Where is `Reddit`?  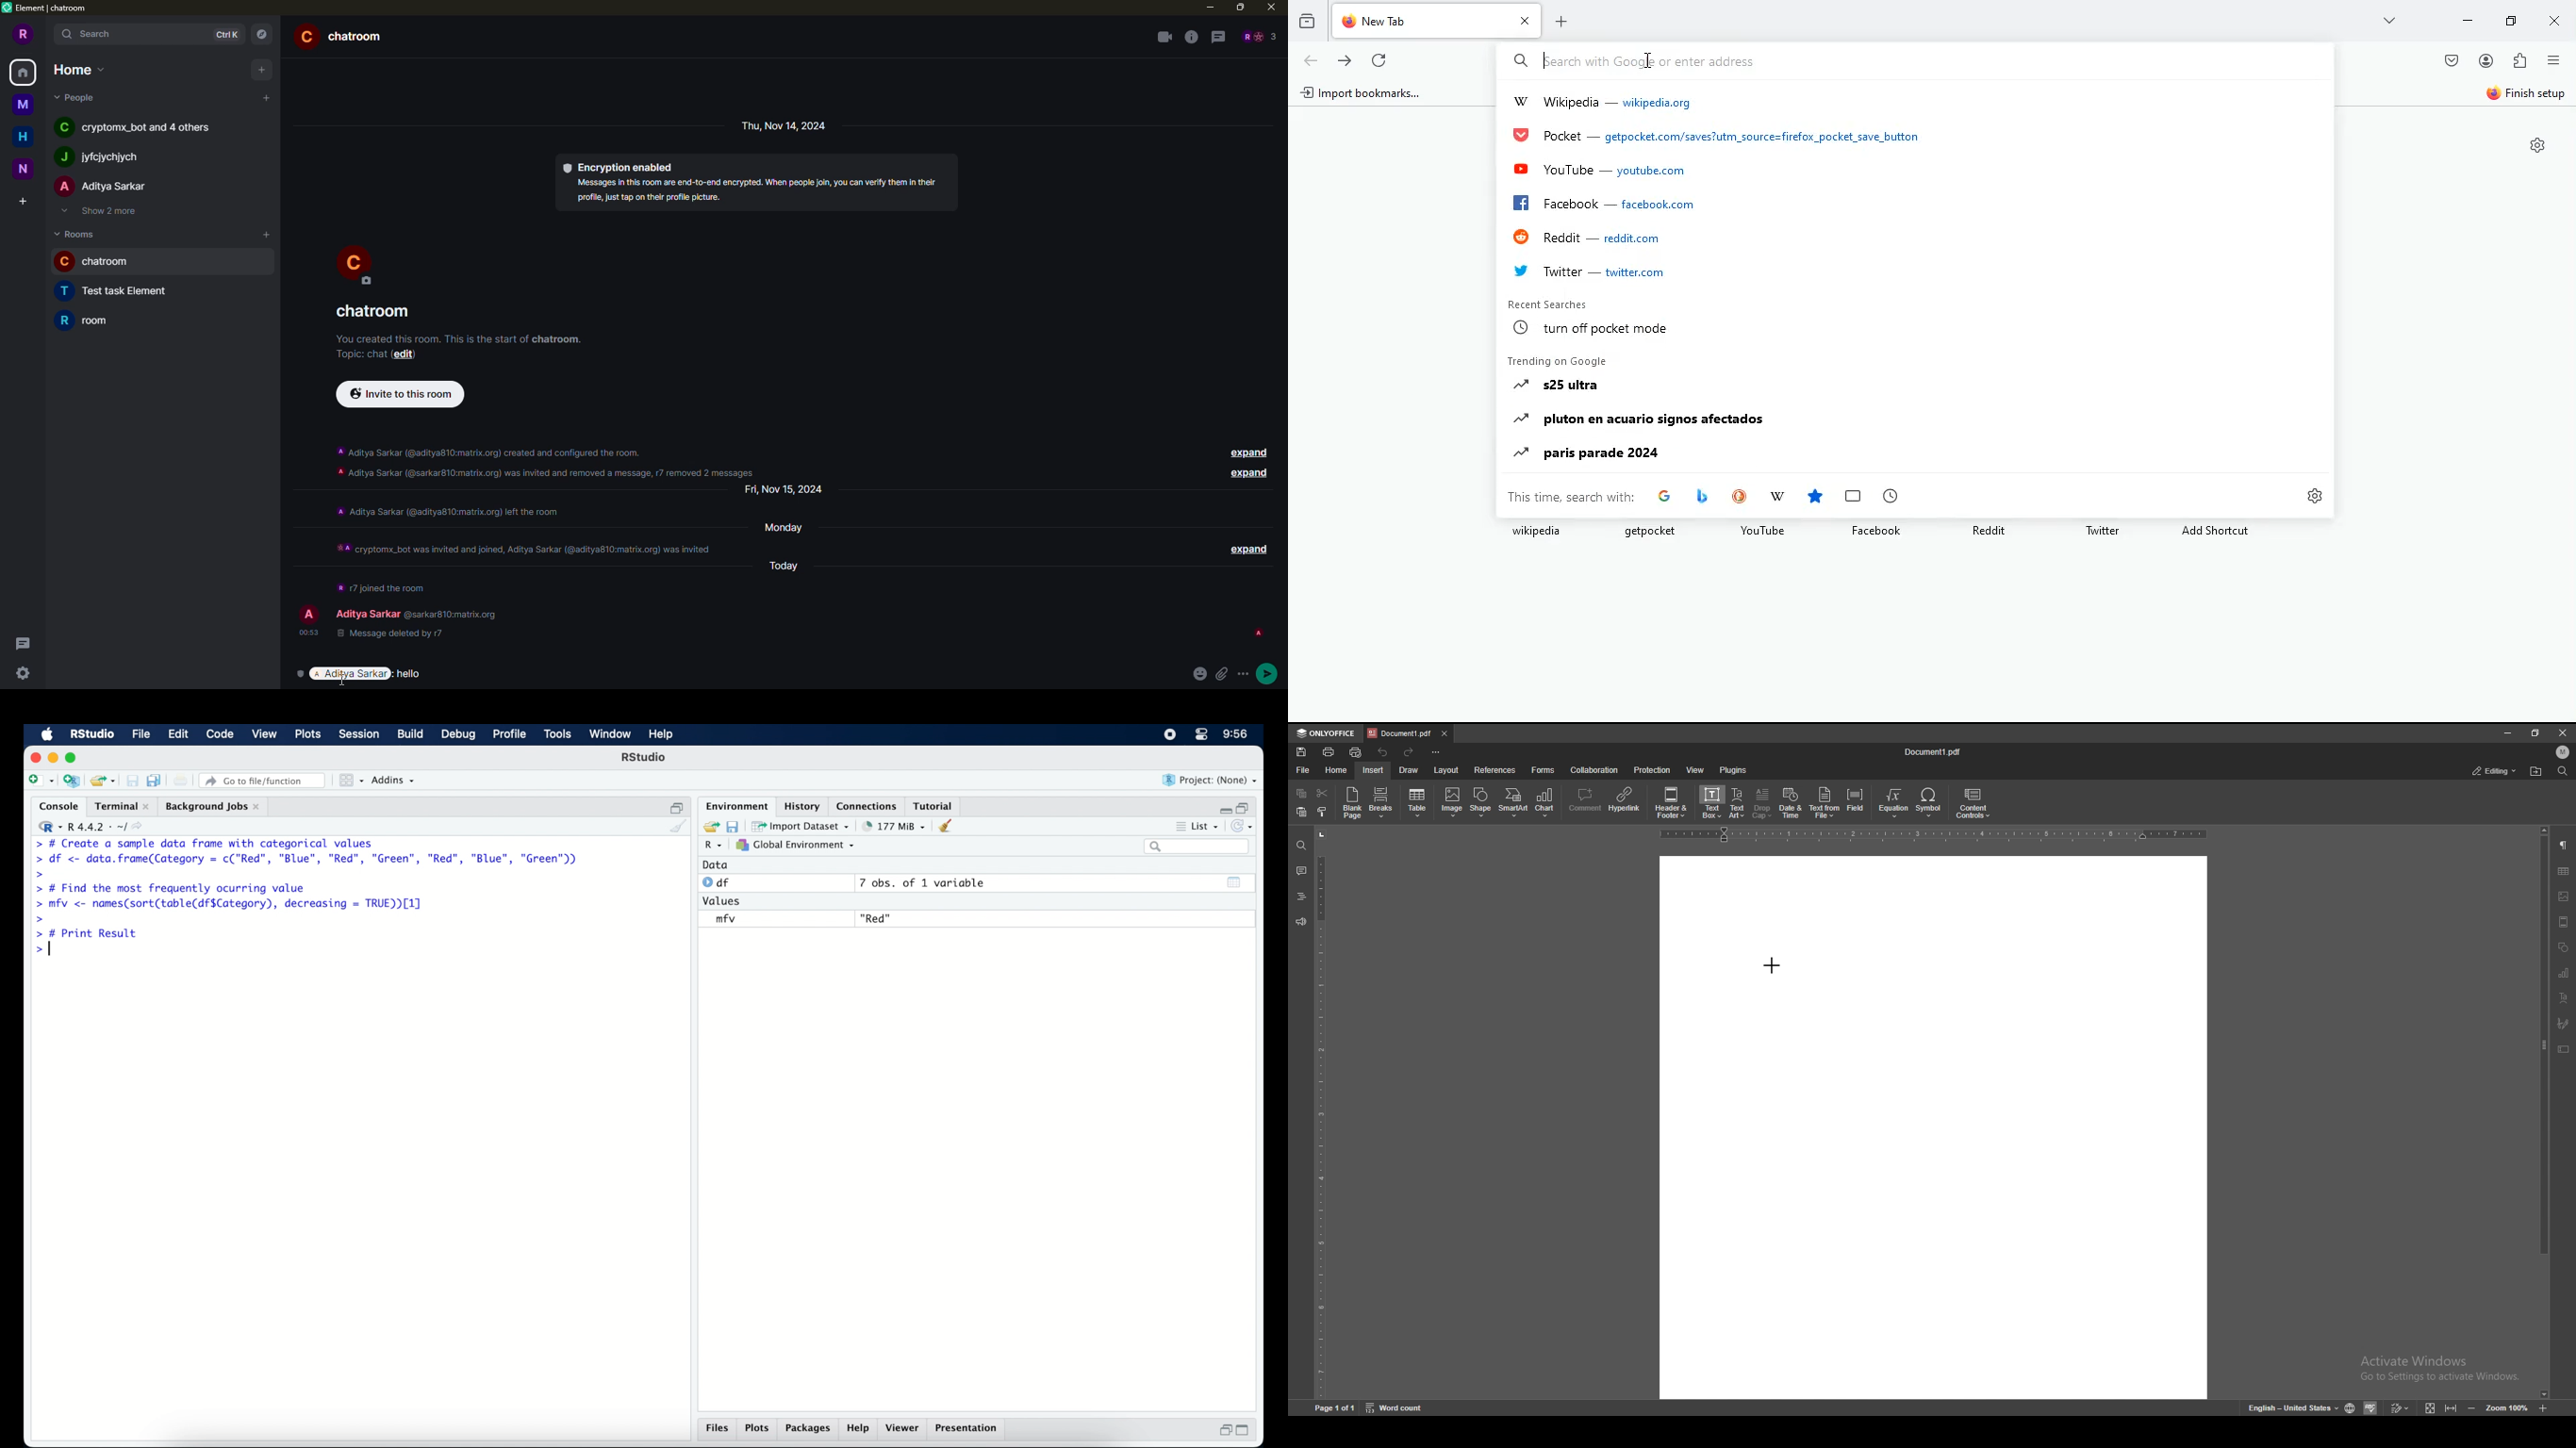 Reddit is located at coordinates (1990, 531).